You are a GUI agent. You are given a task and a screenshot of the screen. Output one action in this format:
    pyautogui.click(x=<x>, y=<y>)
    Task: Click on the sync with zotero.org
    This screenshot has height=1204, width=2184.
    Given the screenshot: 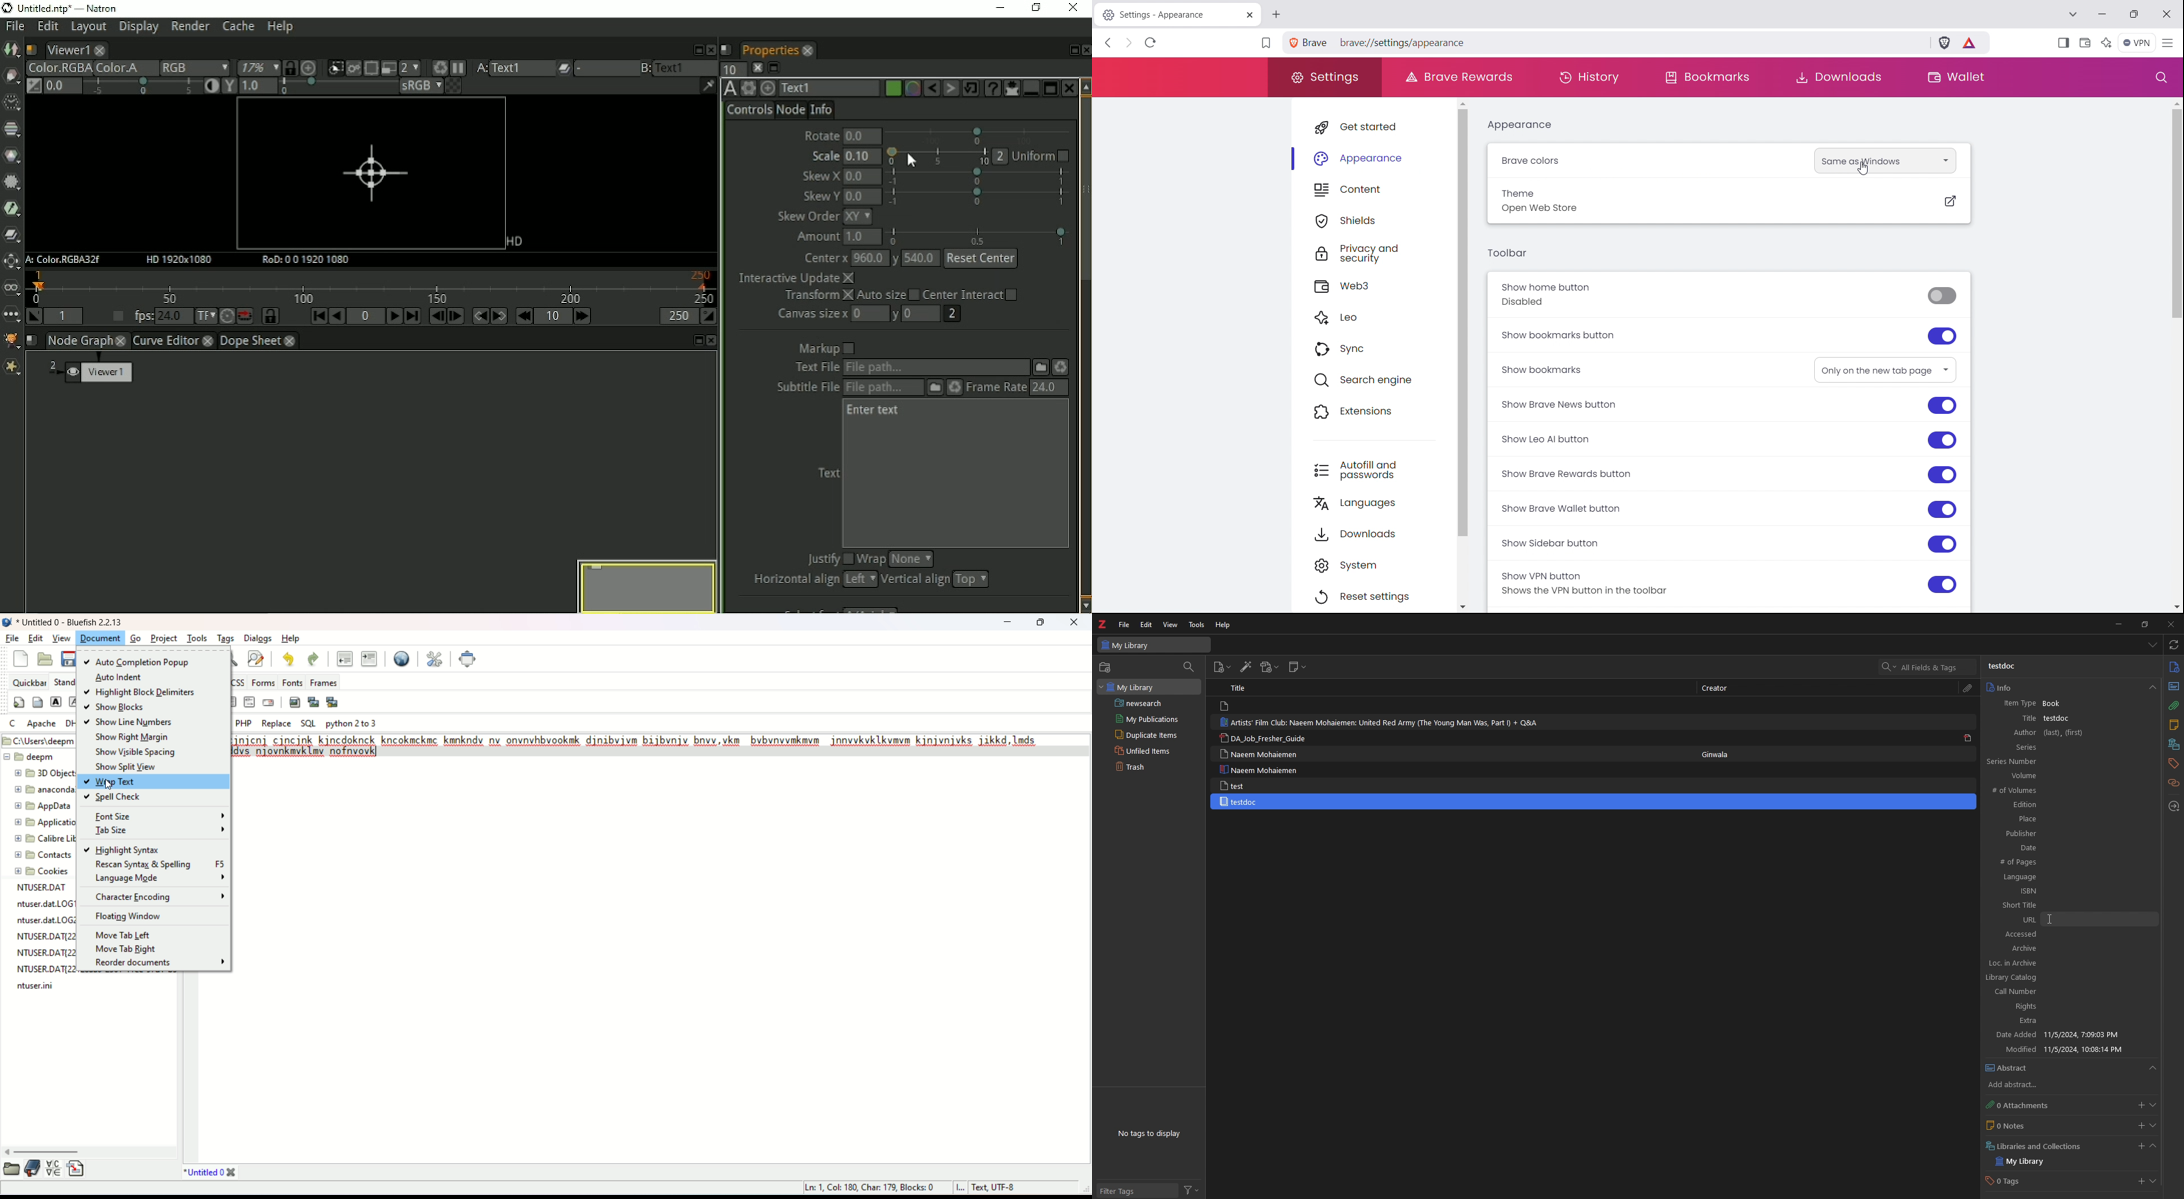 What is the action you would take?
    pyautogui.click(x=2173, y=644)
    